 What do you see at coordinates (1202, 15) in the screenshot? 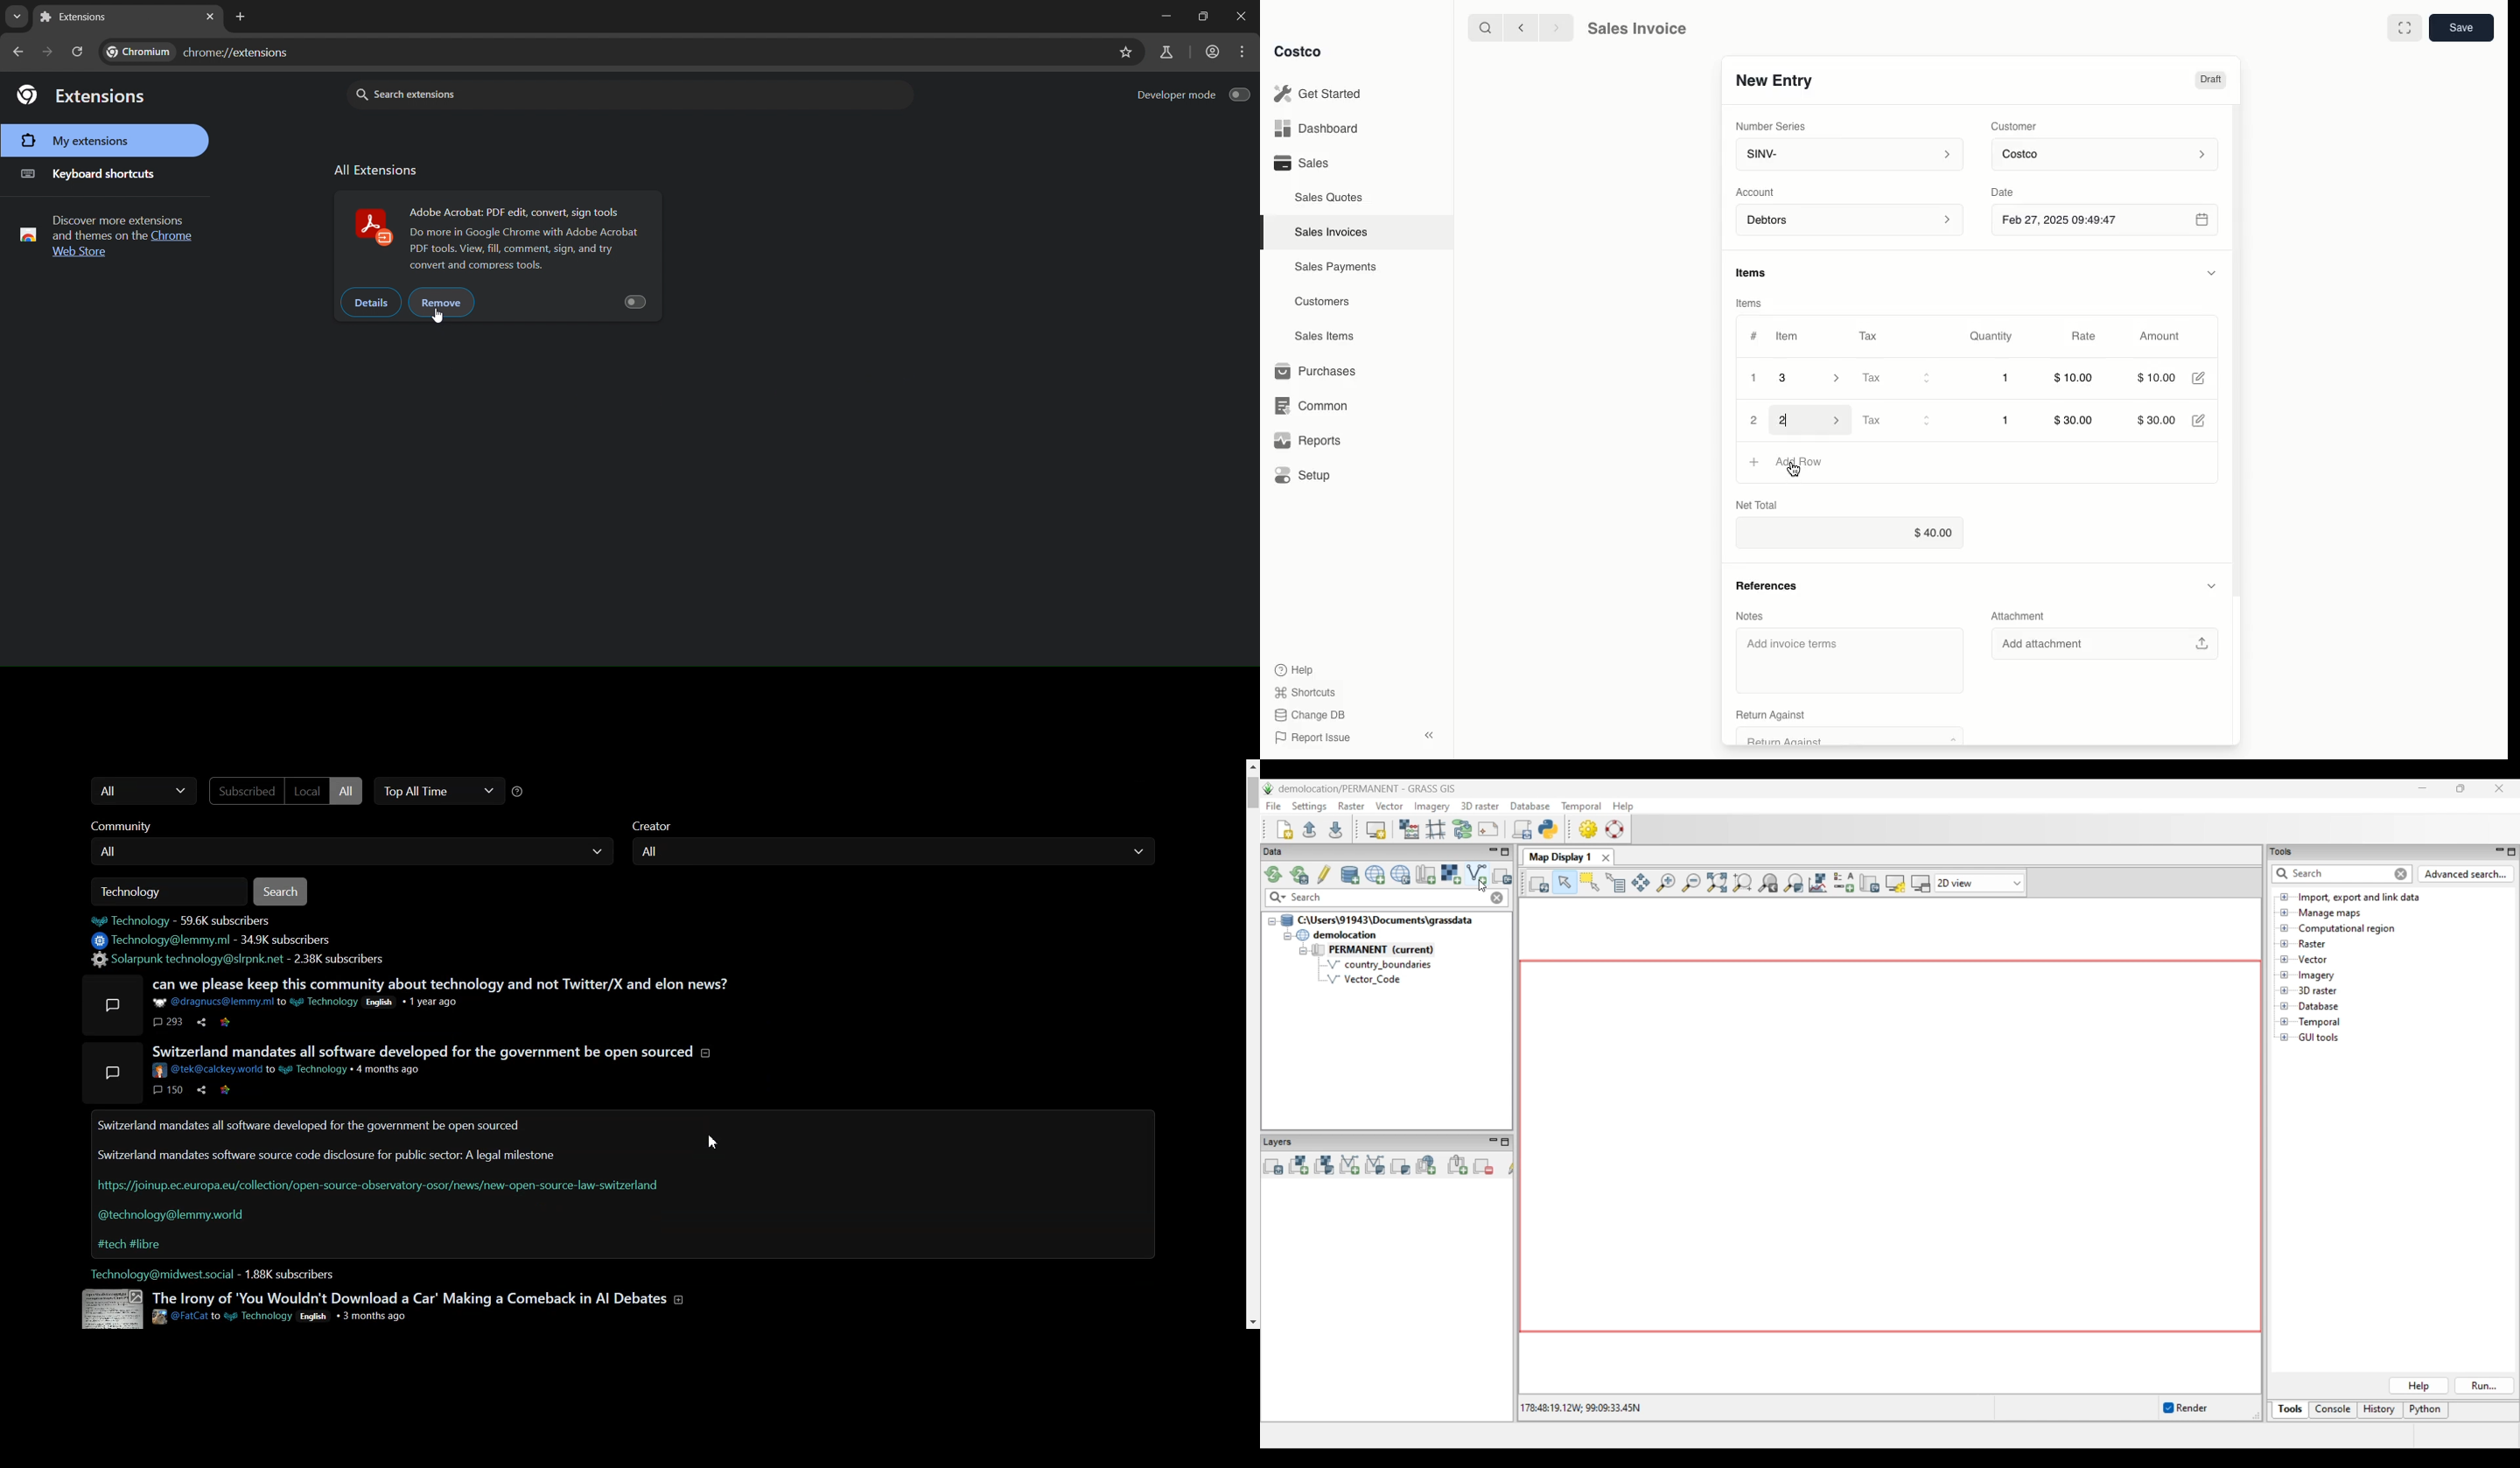
I see `maximize` at bounding box center [1202, 15].